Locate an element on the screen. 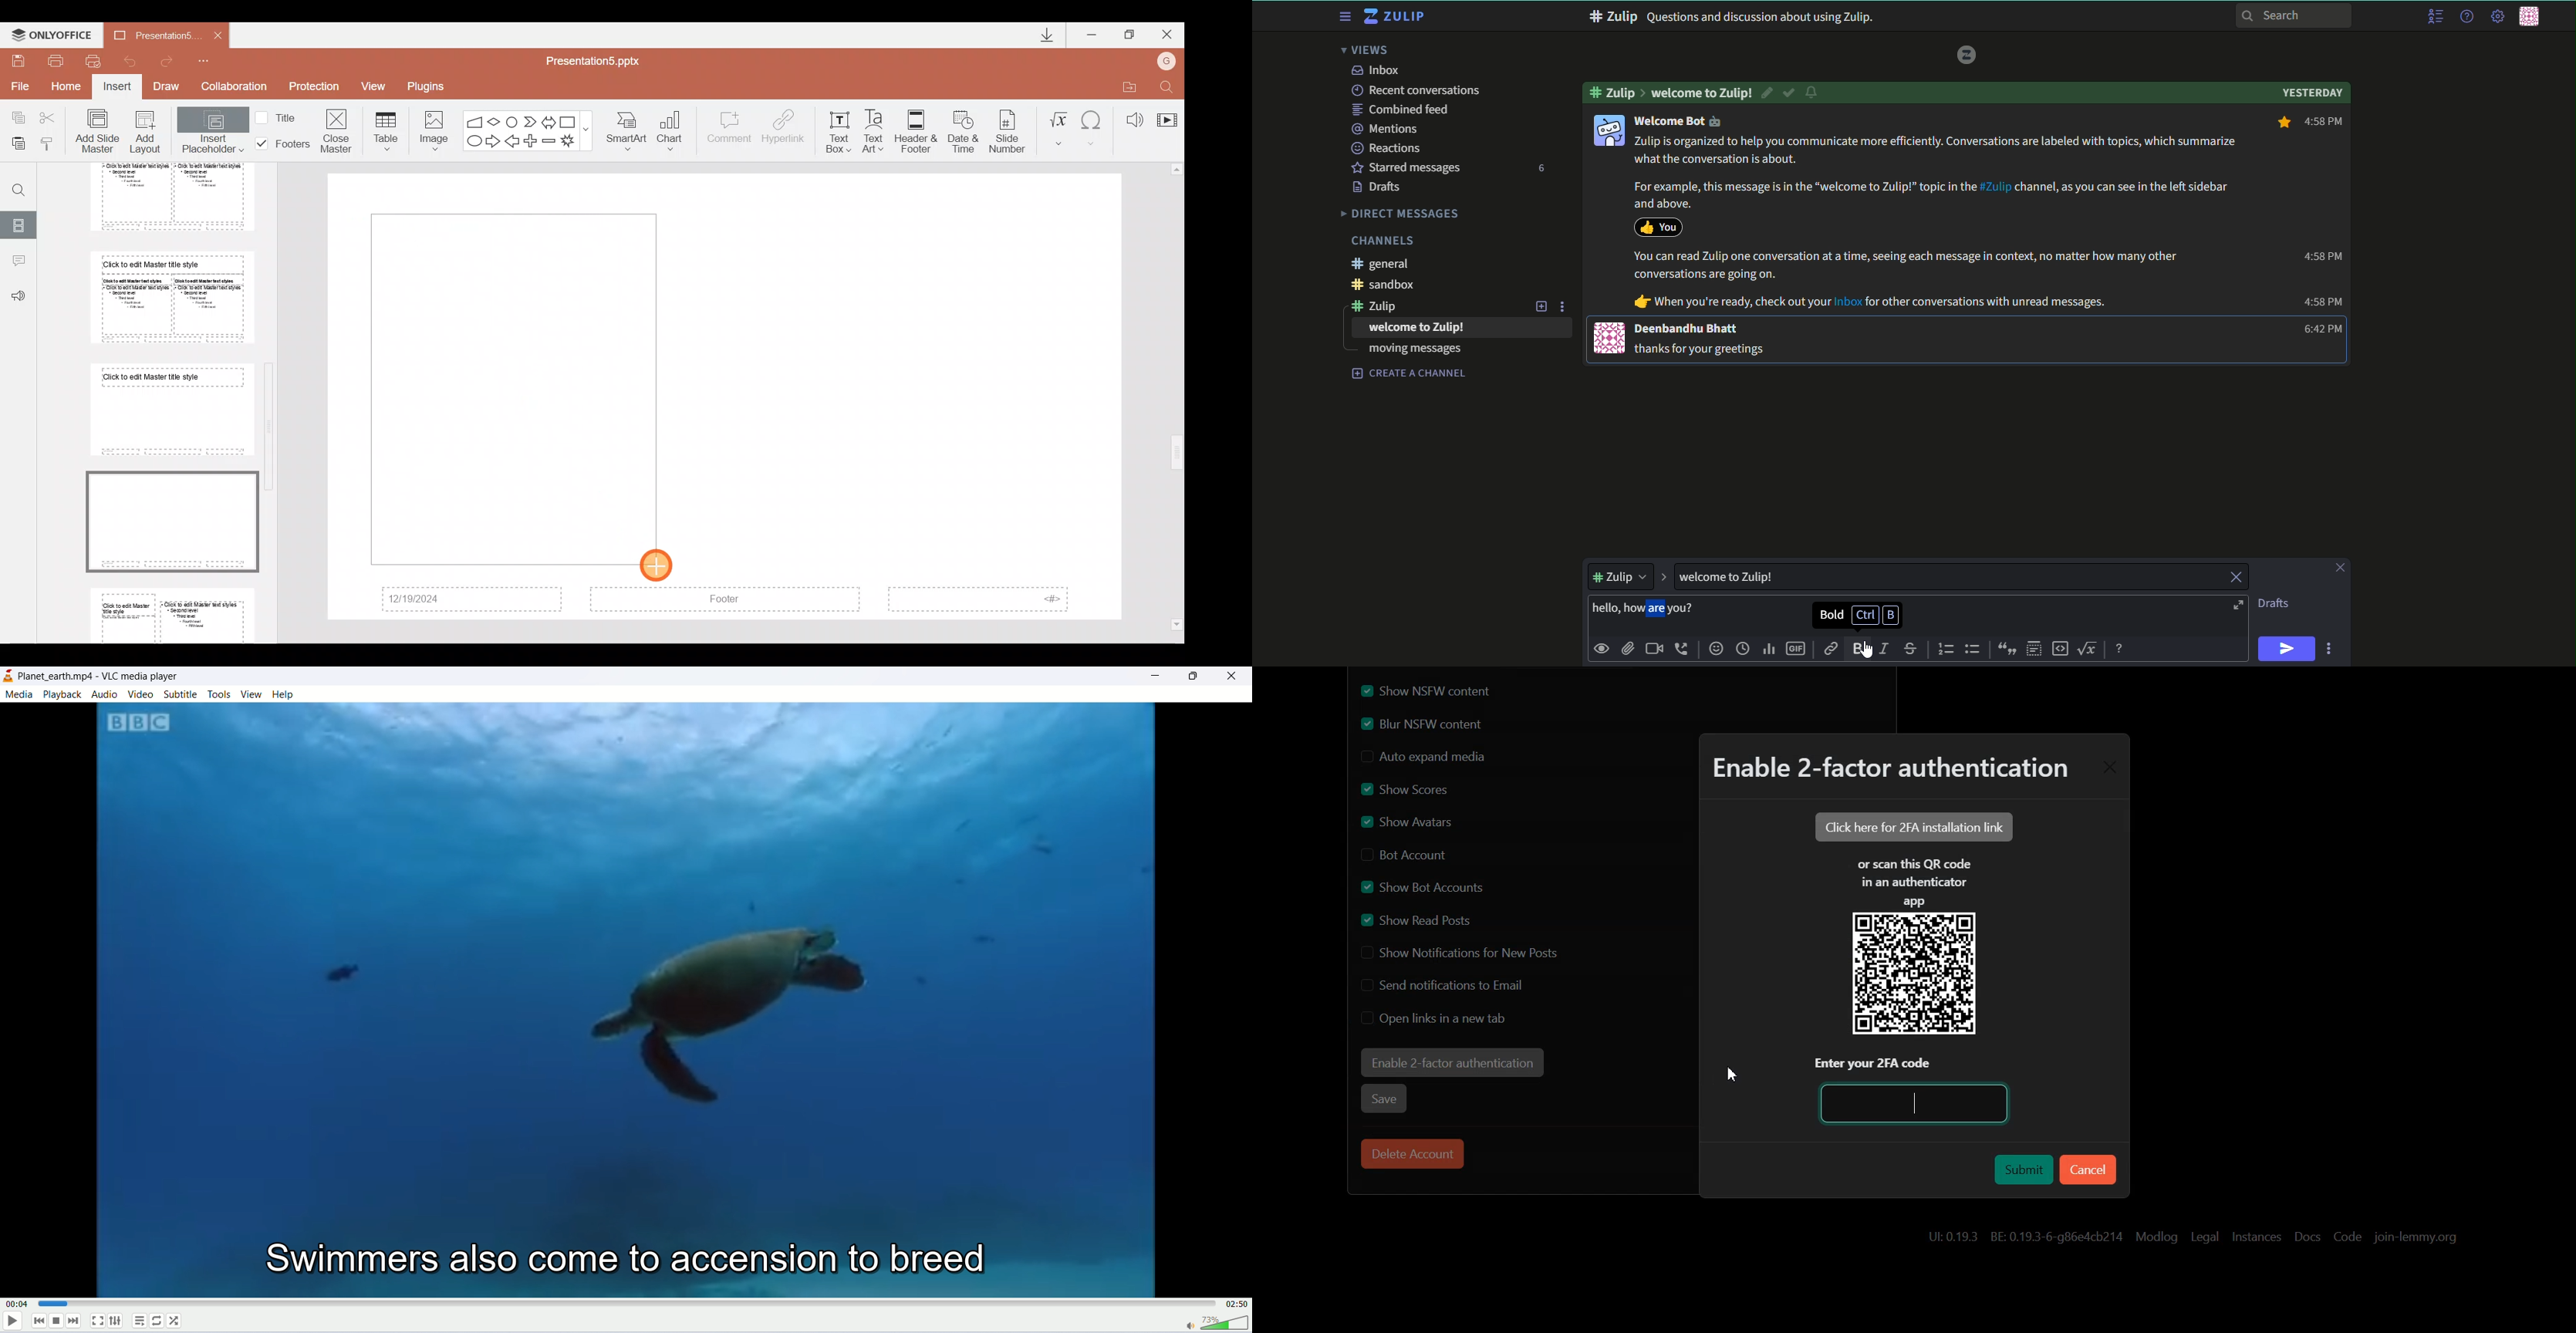 The image size is (2576, 1344). search bar is located at coordinates (2294, 15).